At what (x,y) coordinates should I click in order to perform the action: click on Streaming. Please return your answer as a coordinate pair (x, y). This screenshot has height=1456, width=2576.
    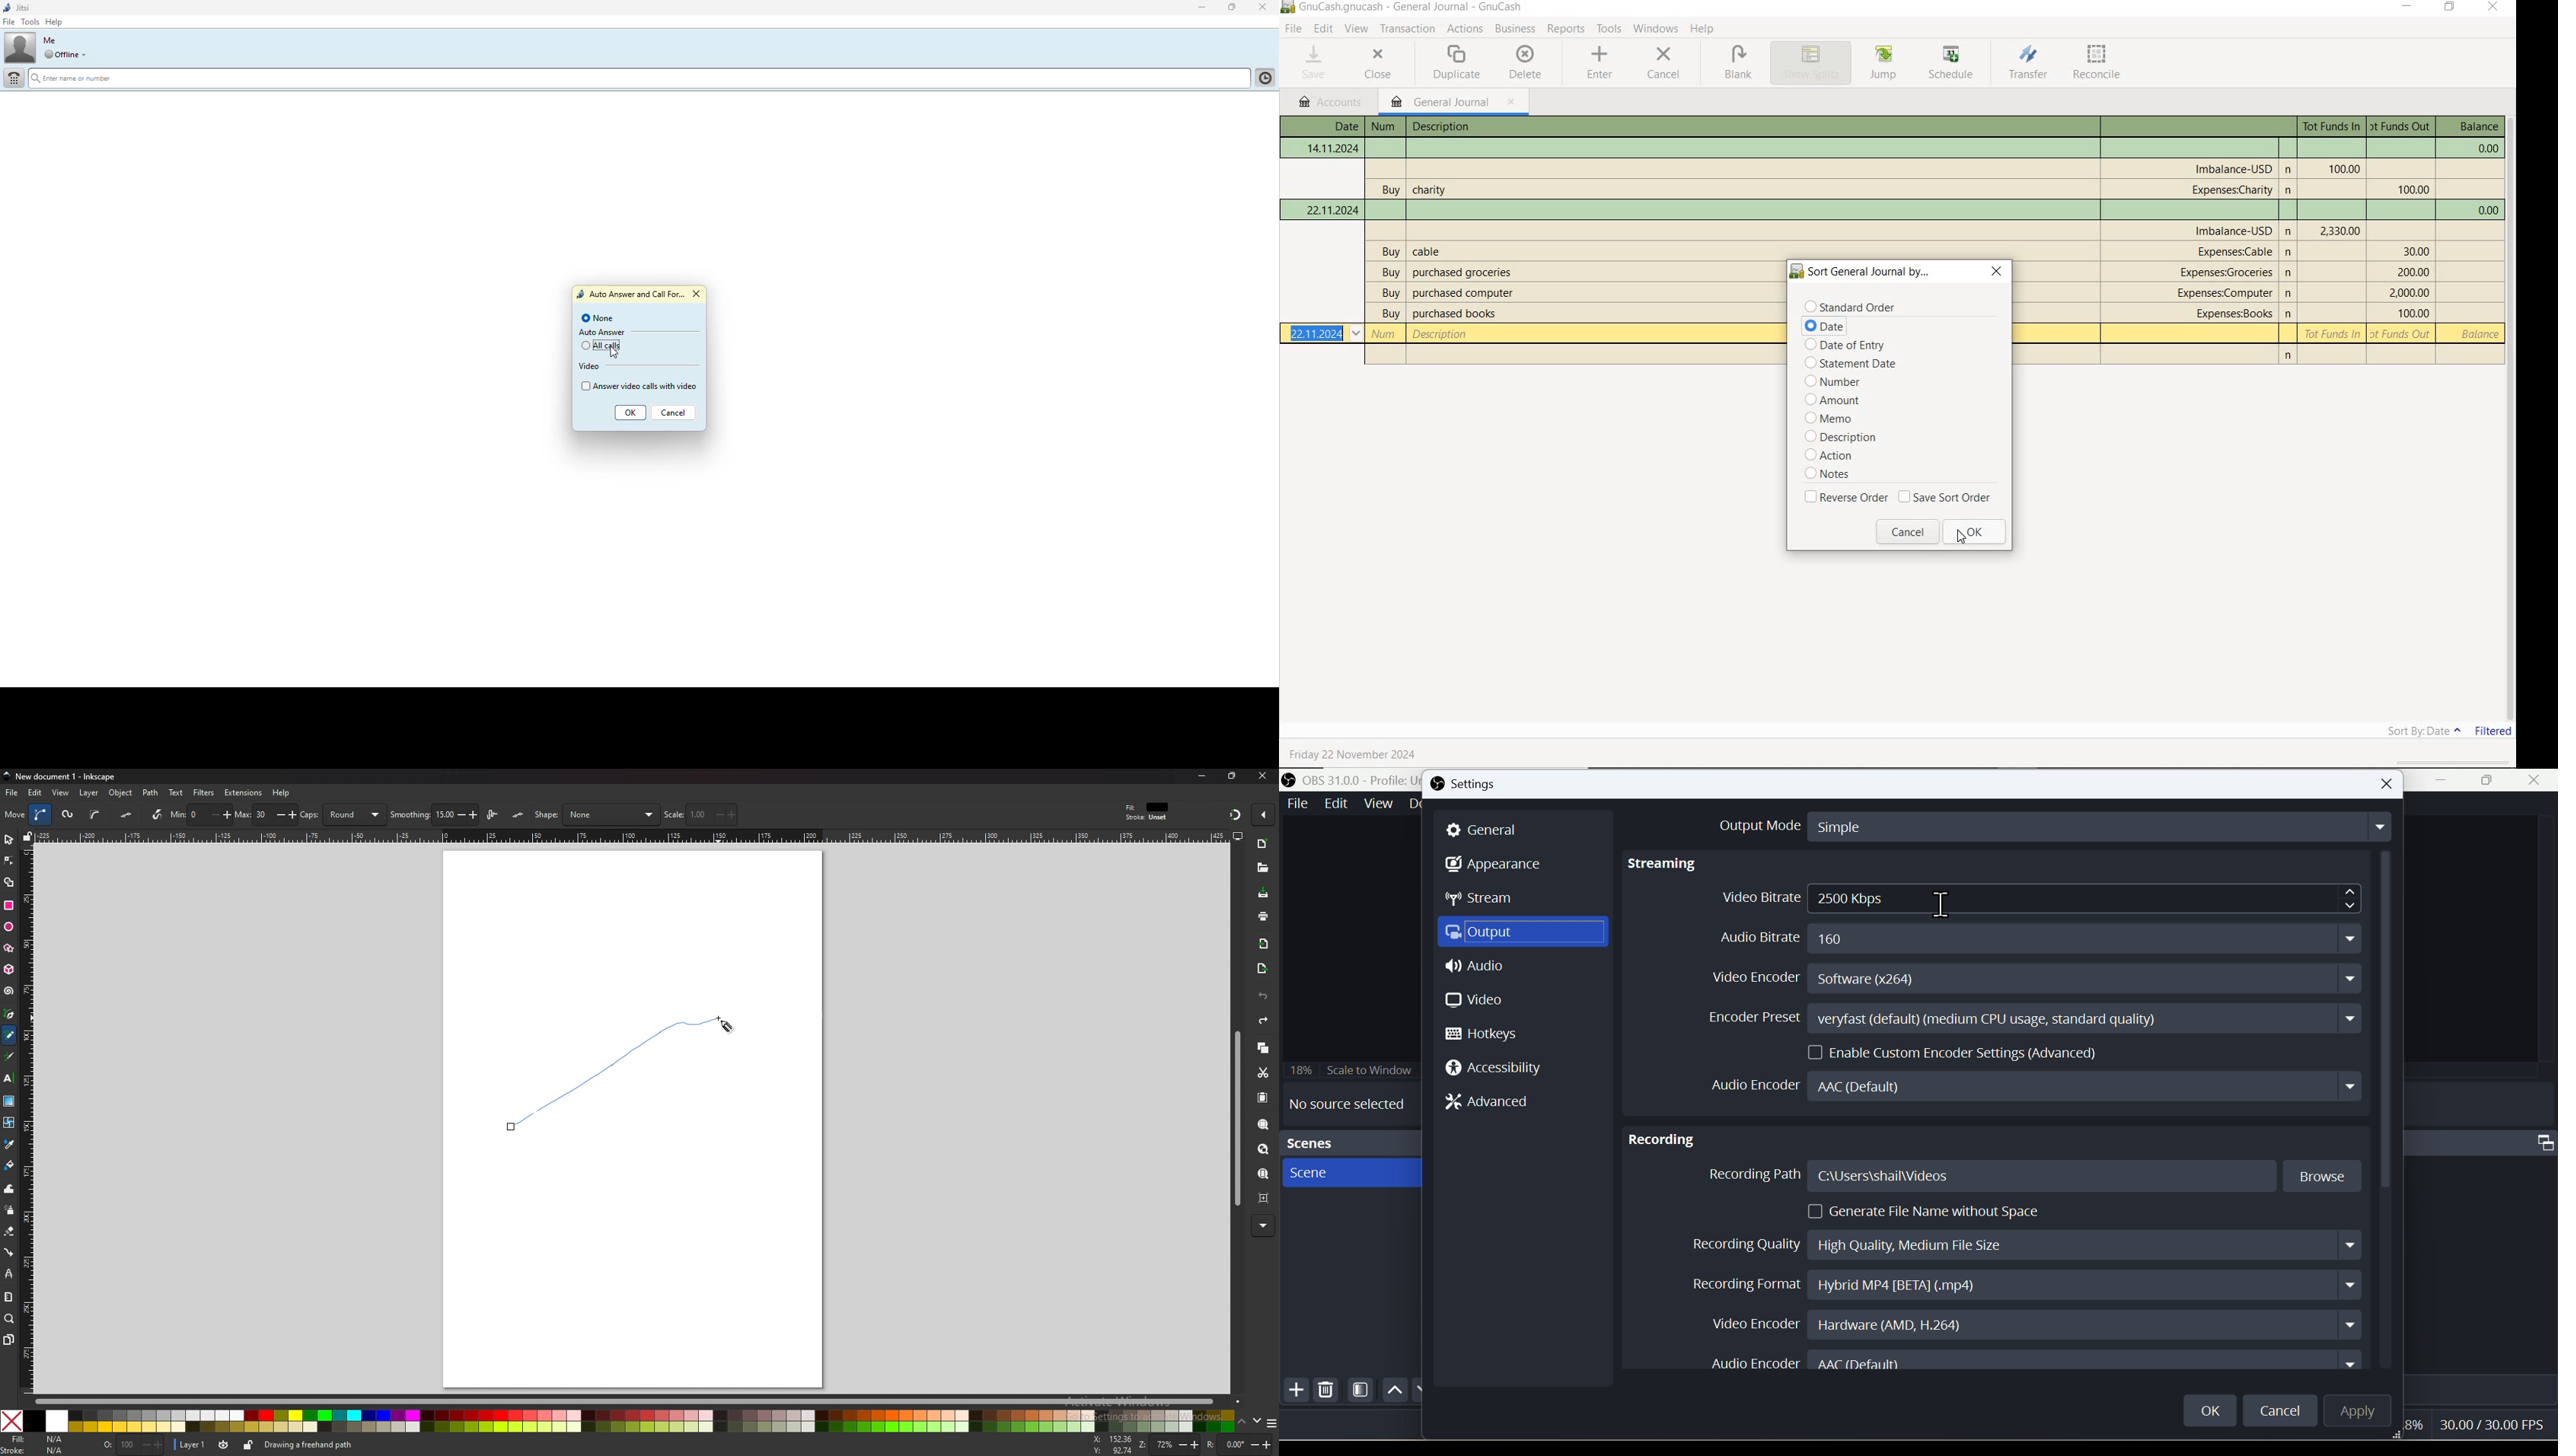
    Looking at the image, I should click on (1666, 864).